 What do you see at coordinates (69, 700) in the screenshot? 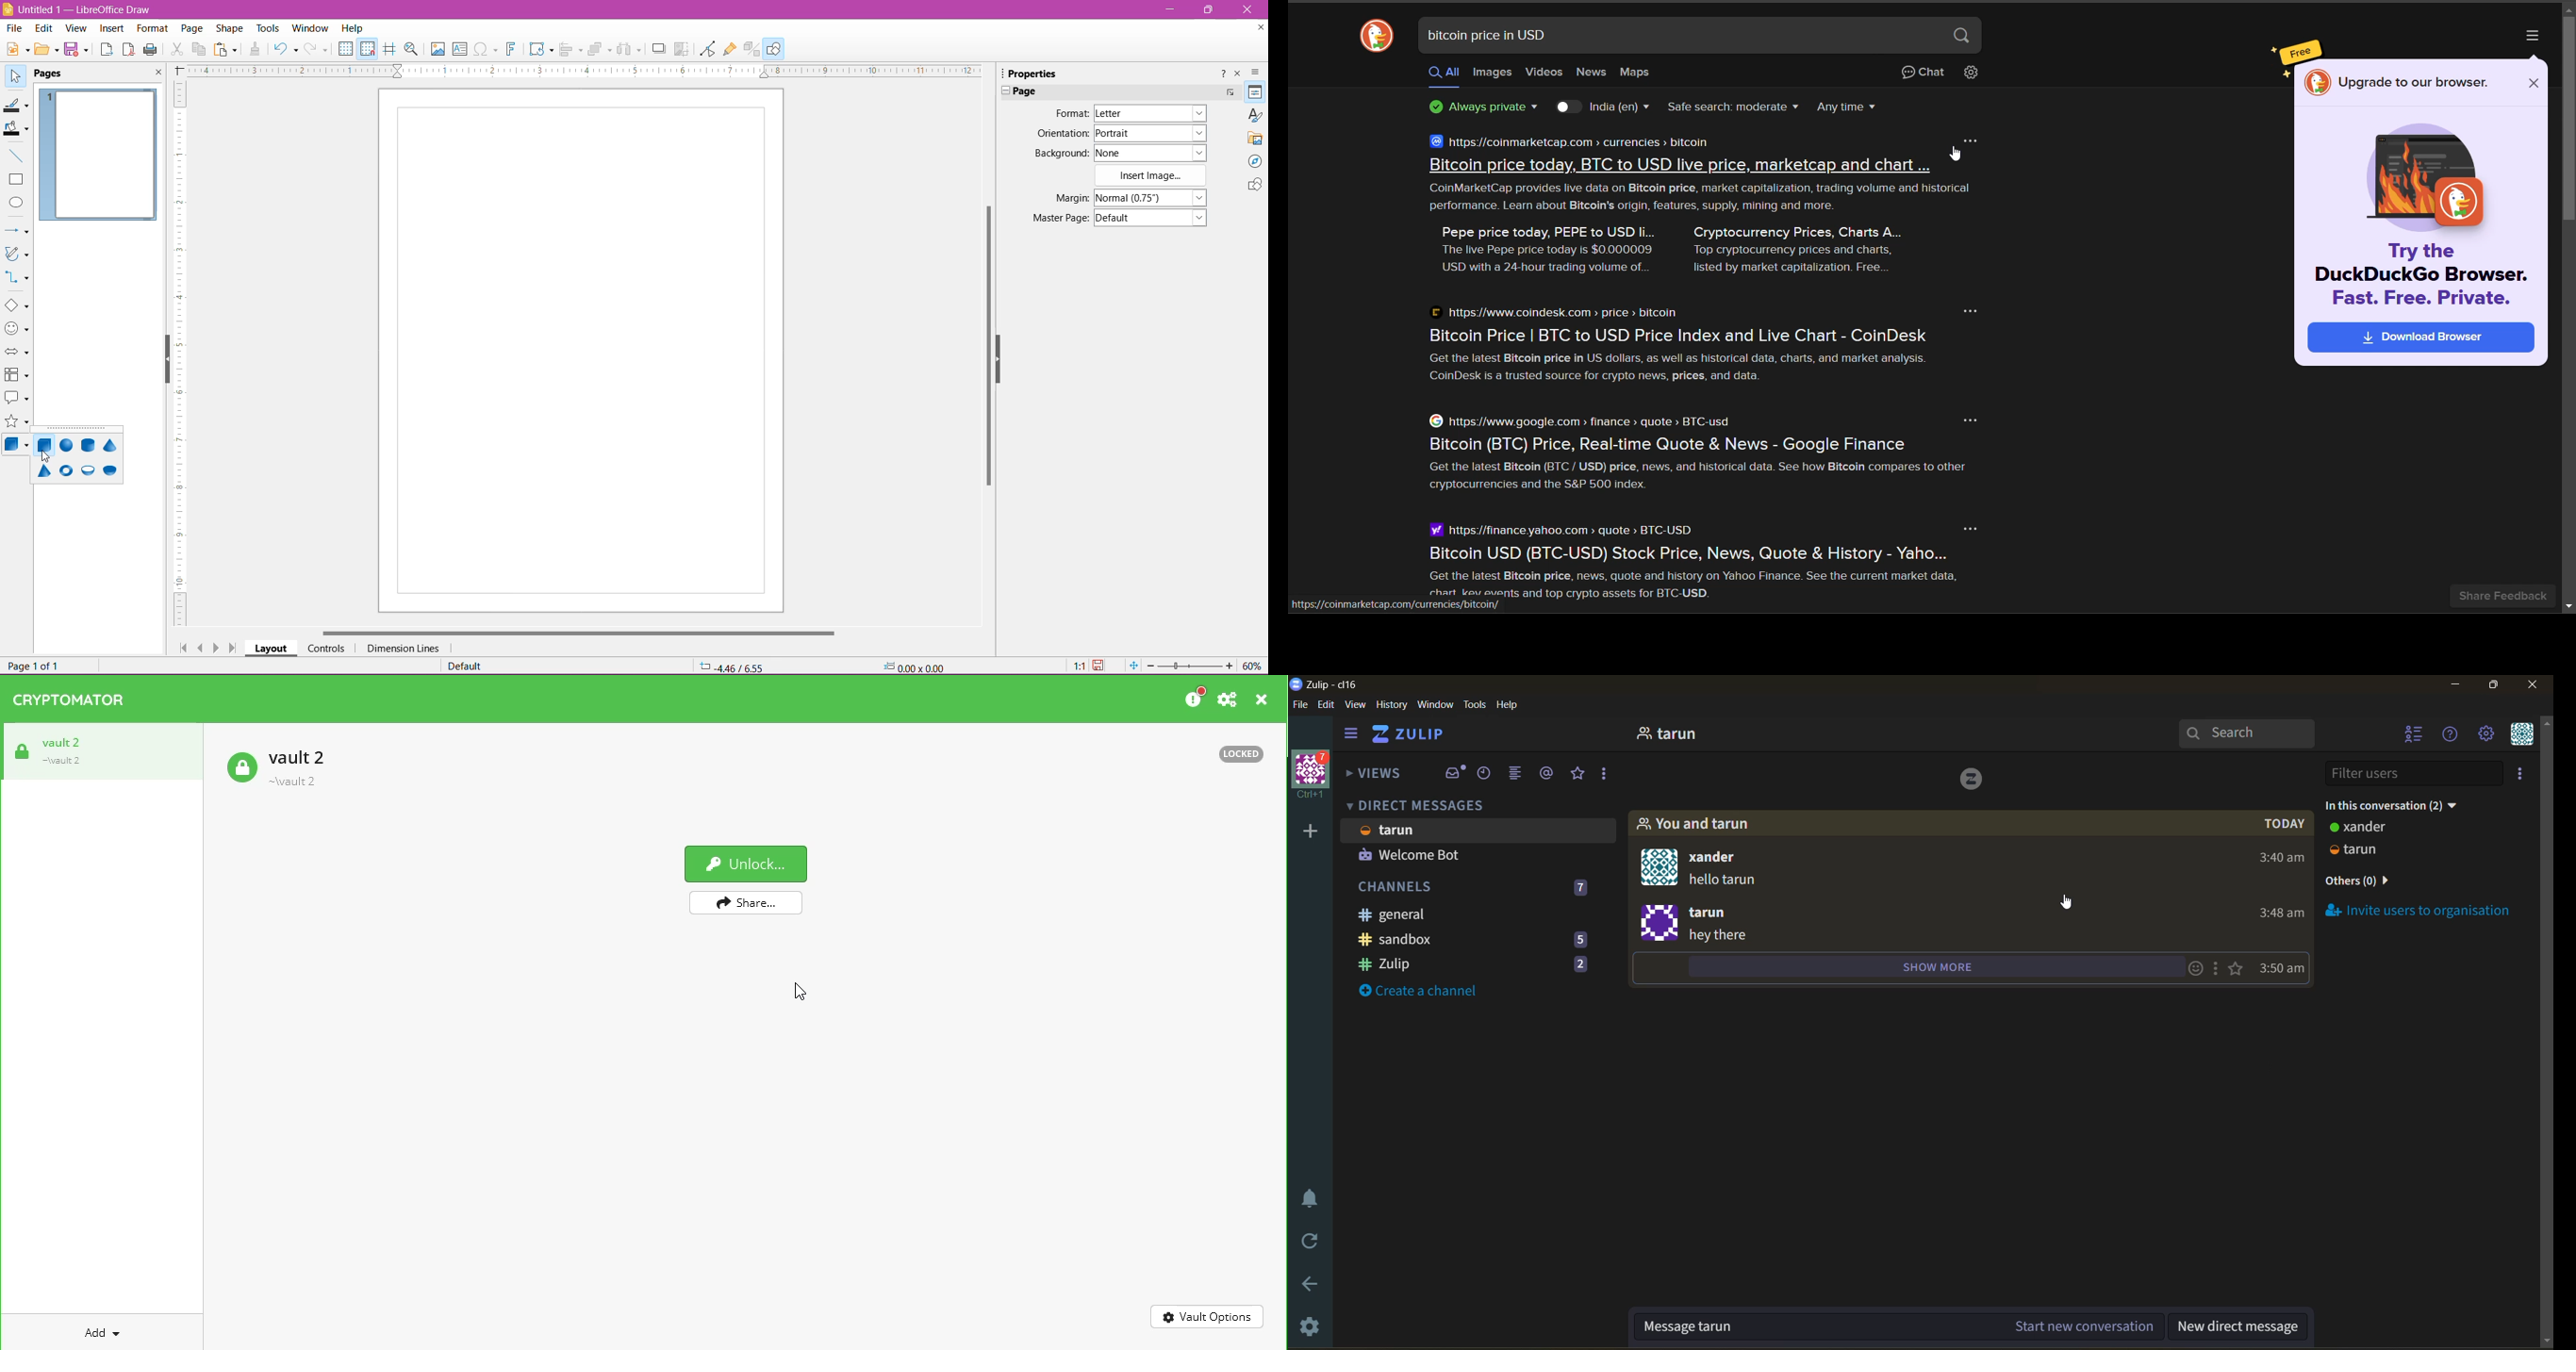
I see `cryptomator` at bounding box center [69, 700].